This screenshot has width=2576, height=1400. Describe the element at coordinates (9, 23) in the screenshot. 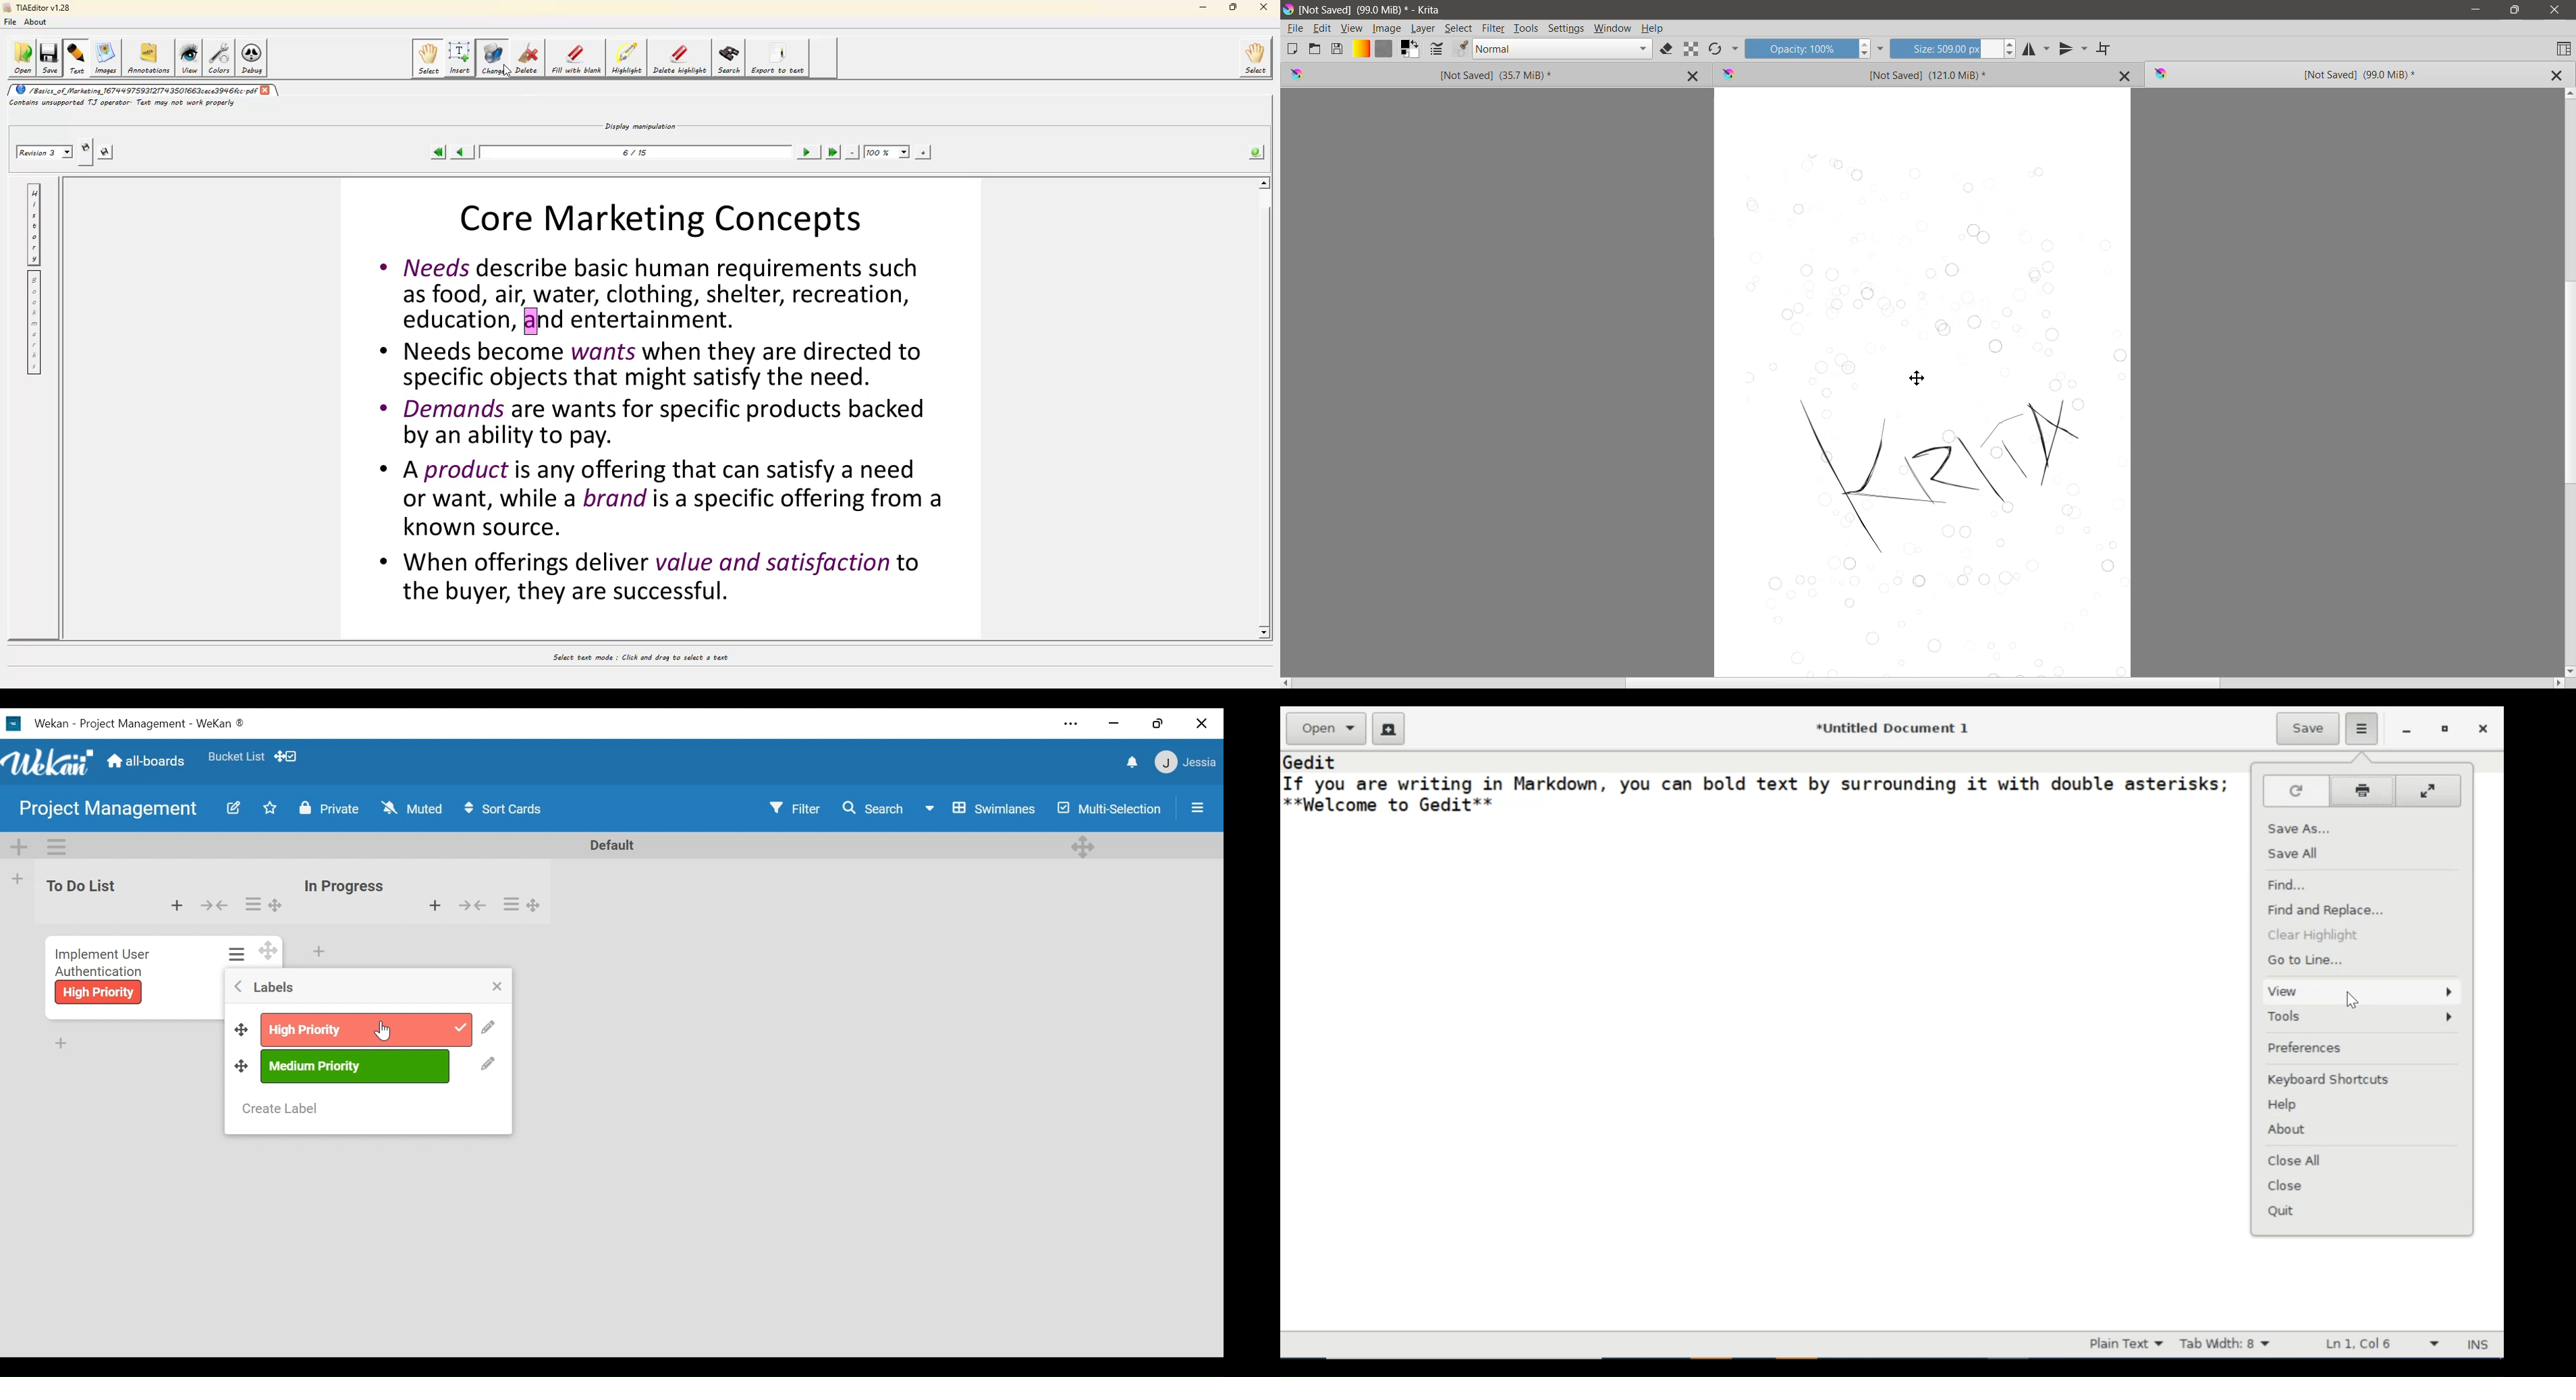

I see `file` at that location.